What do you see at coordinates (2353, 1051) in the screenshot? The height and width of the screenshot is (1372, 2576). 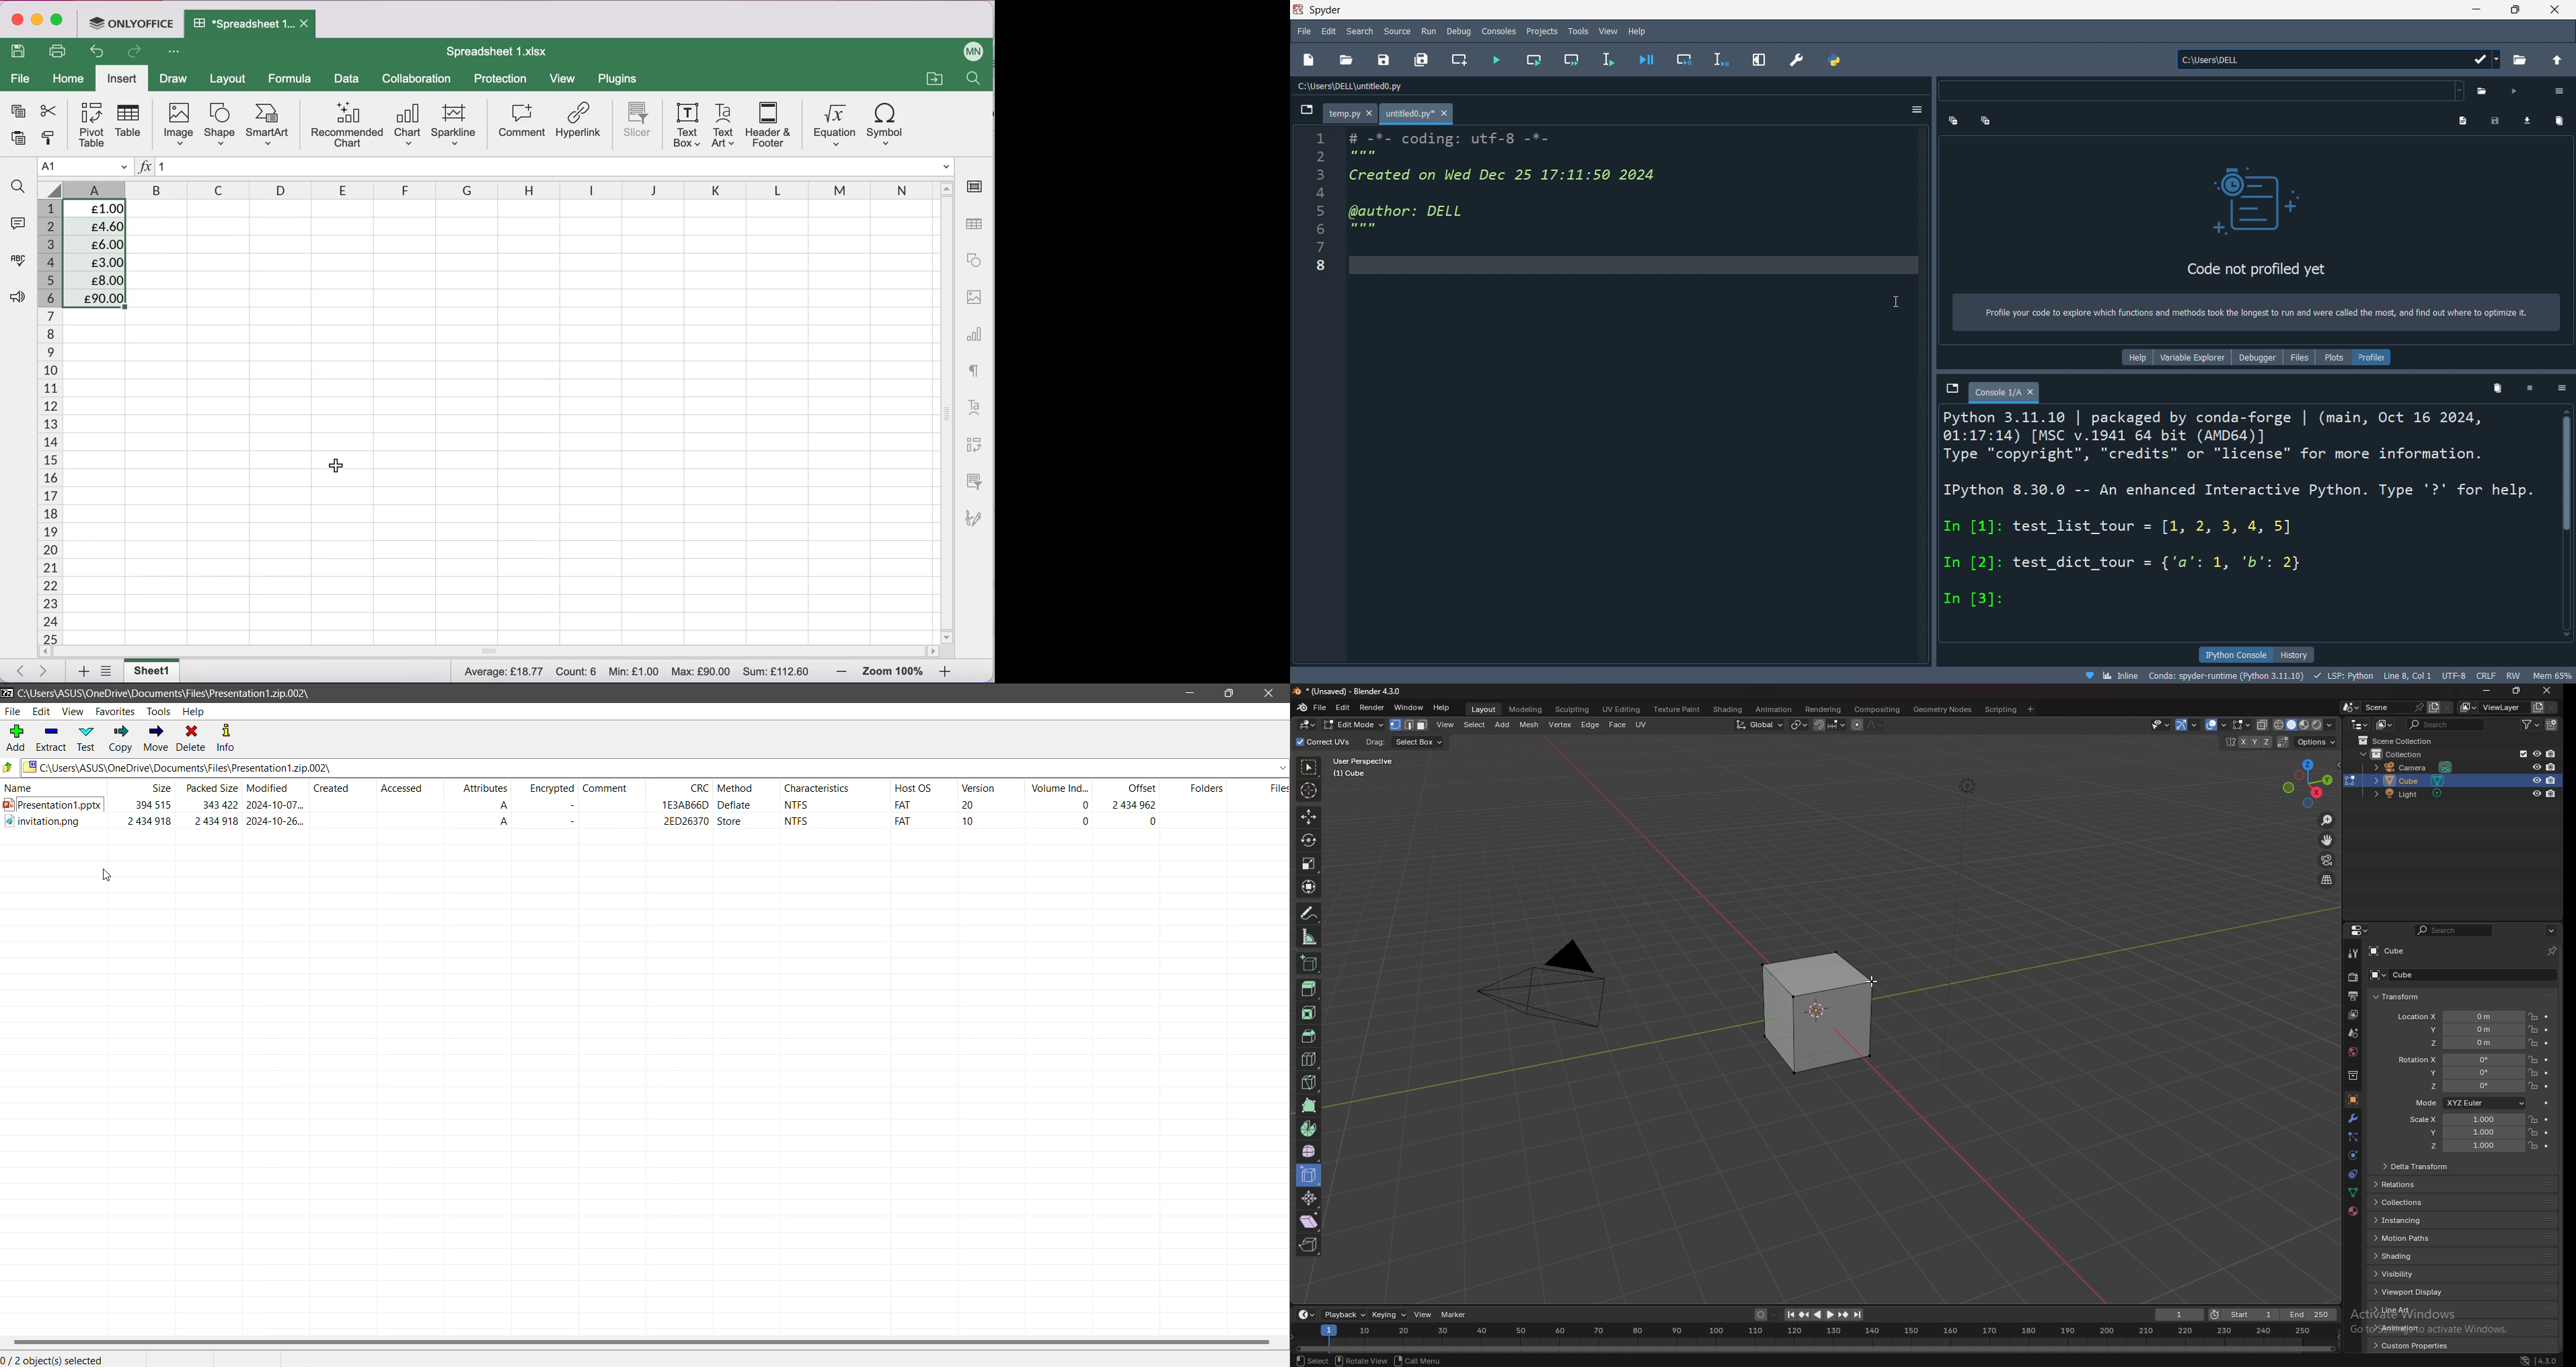 I see `world` at bounding box center [2353, 1051].